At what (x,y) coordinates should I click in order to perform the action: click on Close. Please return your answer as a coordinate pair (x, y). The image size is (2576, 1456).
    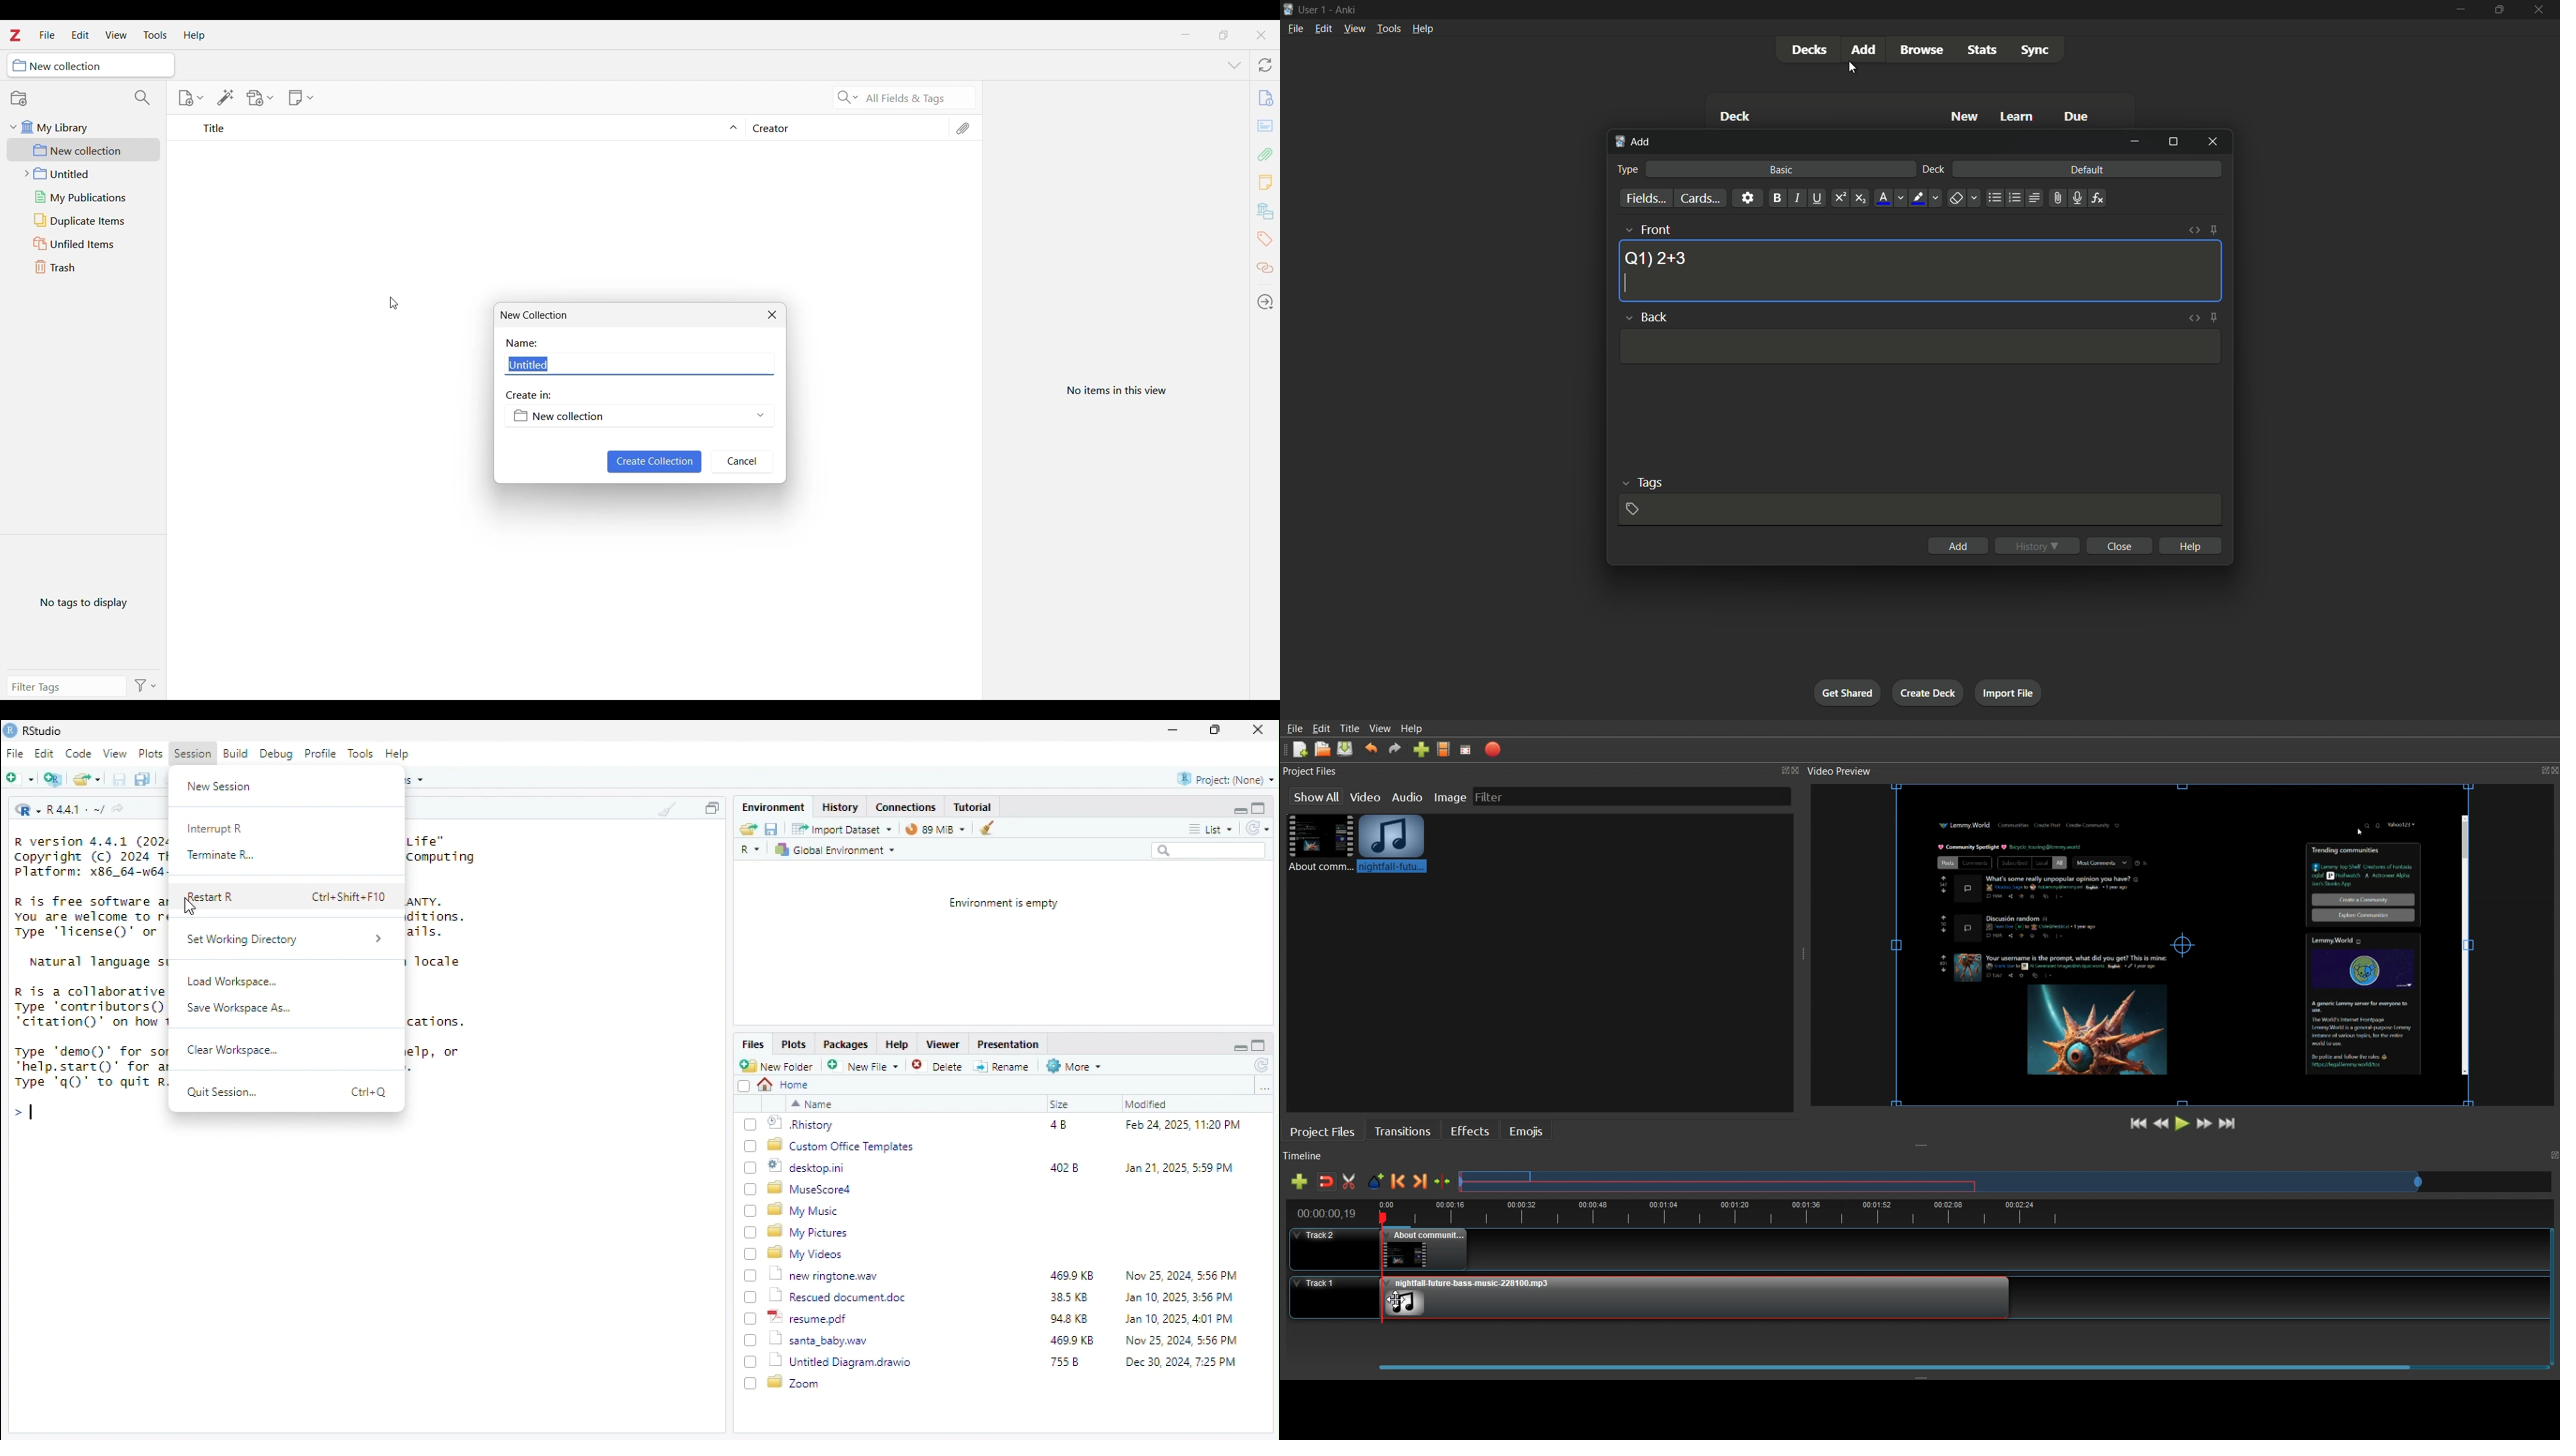
    Looking at the image, I should click on (2552, 770).